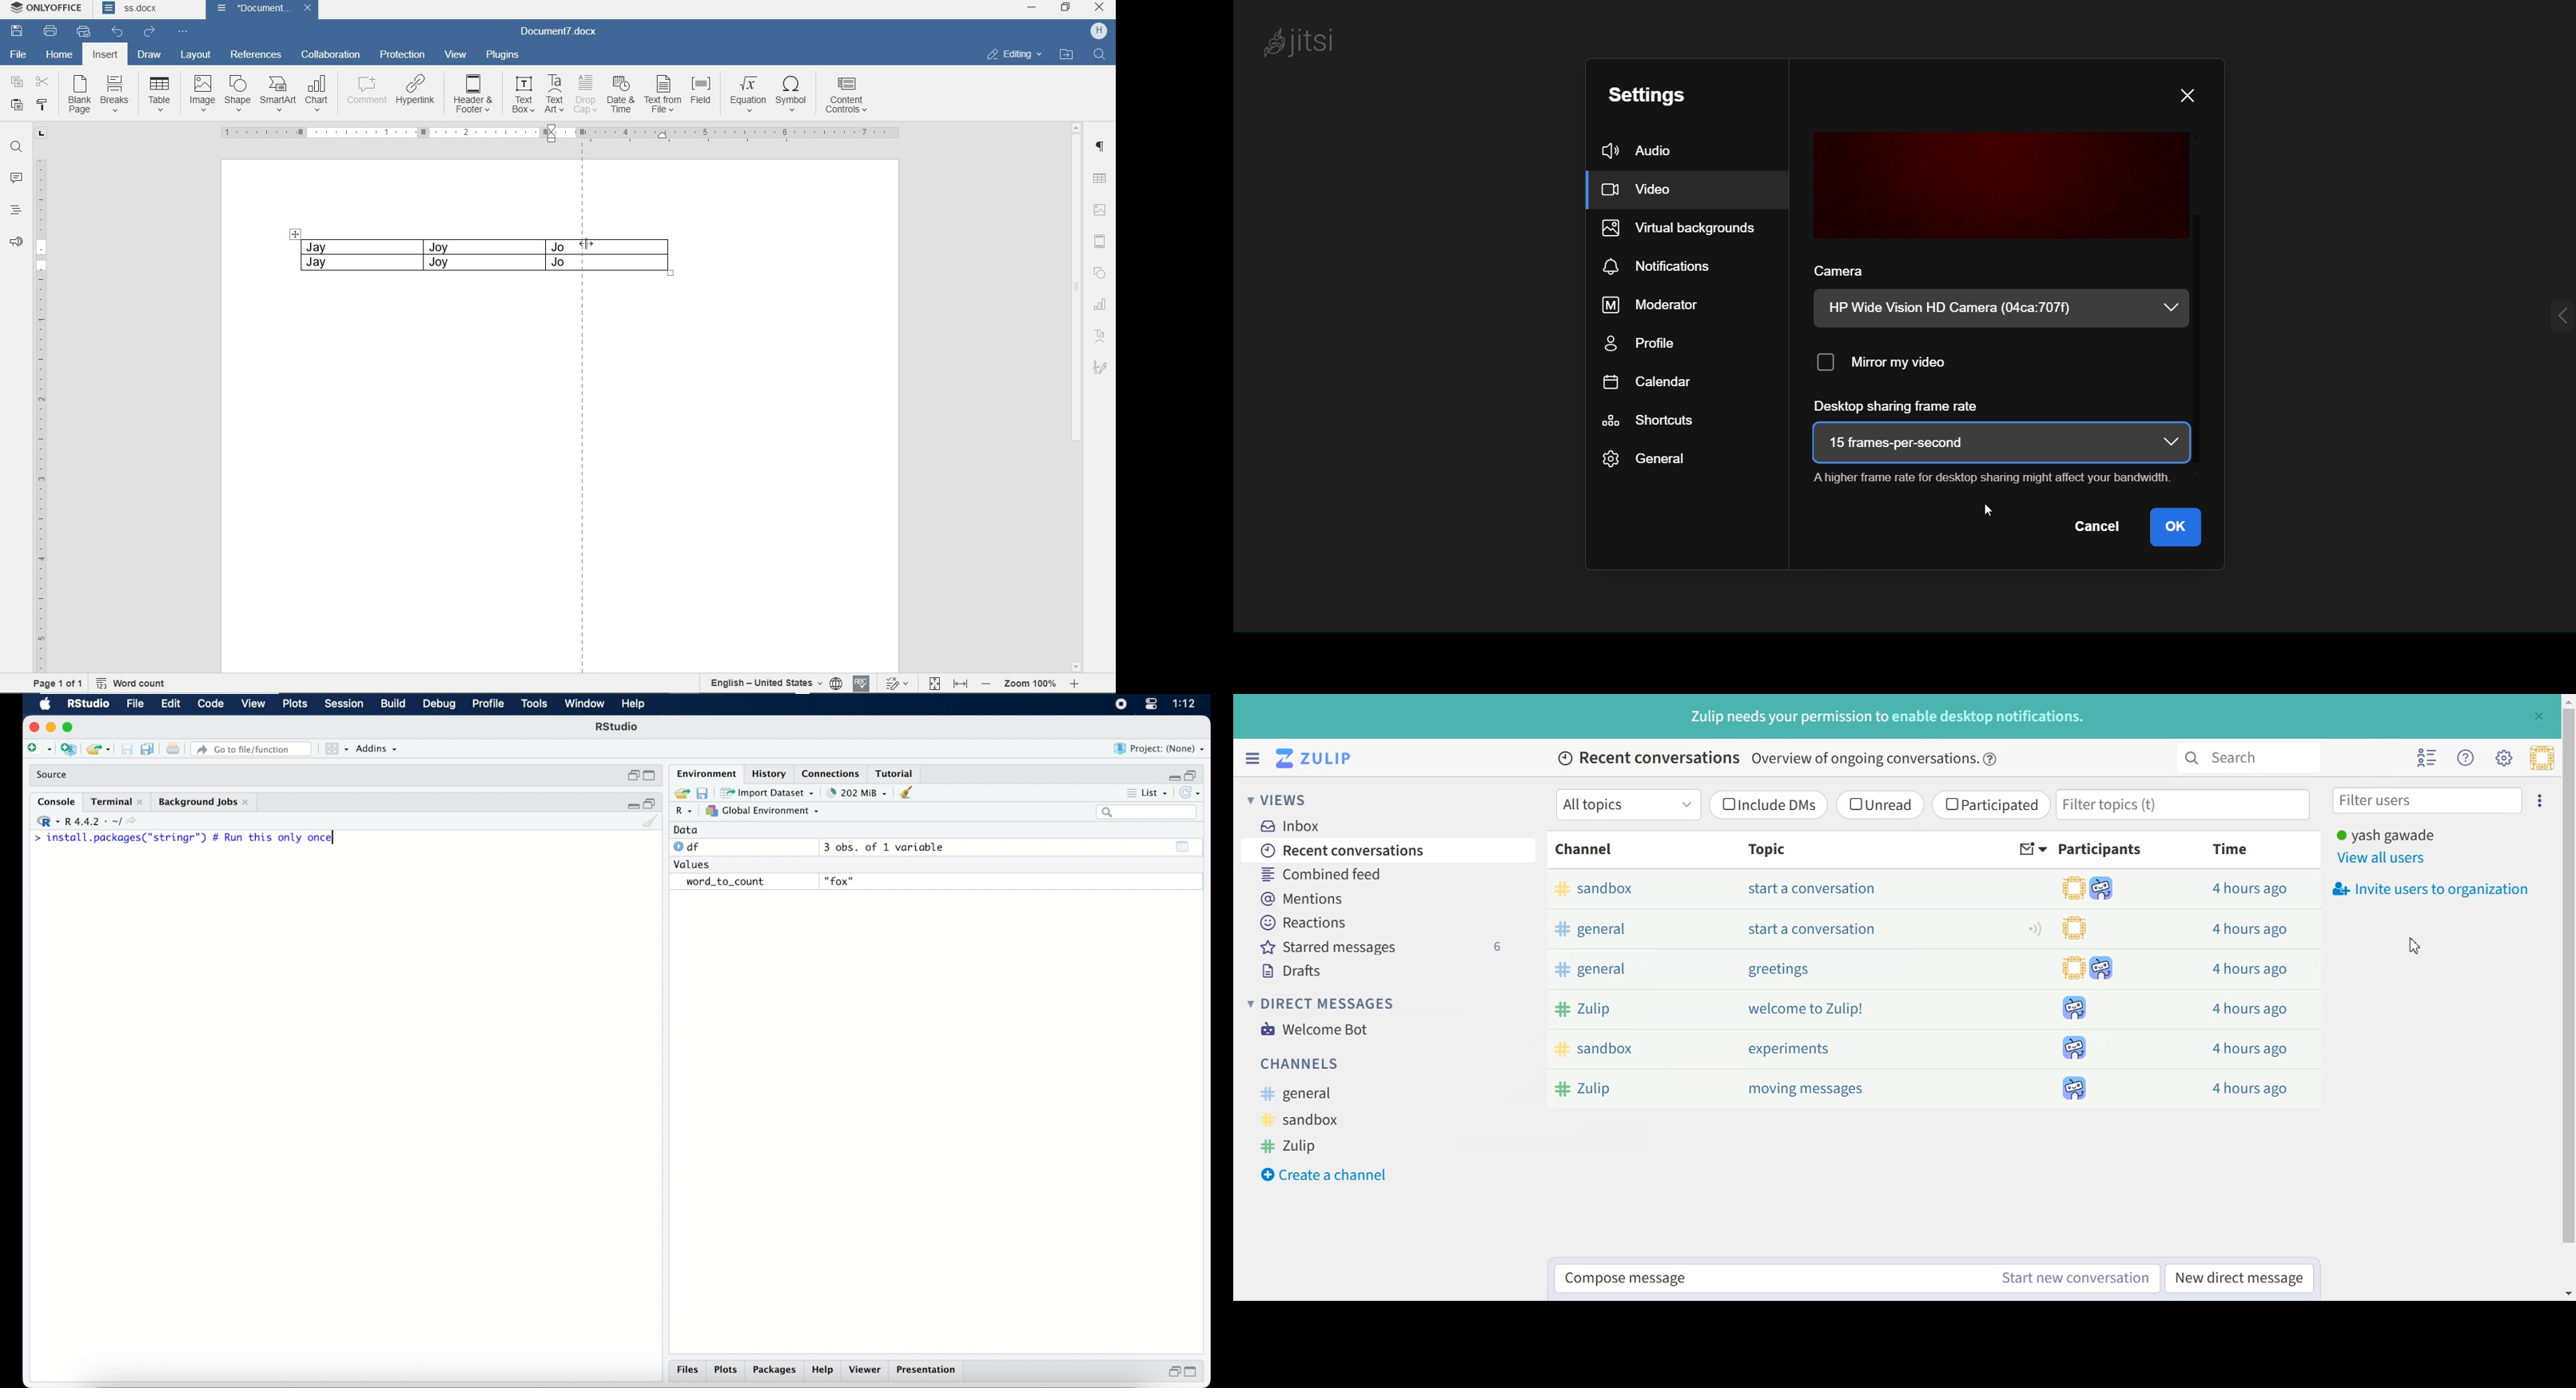 Image resolution: width=2576 pixels, height=1400 pixels. I want to click on code, so click(211, 704).